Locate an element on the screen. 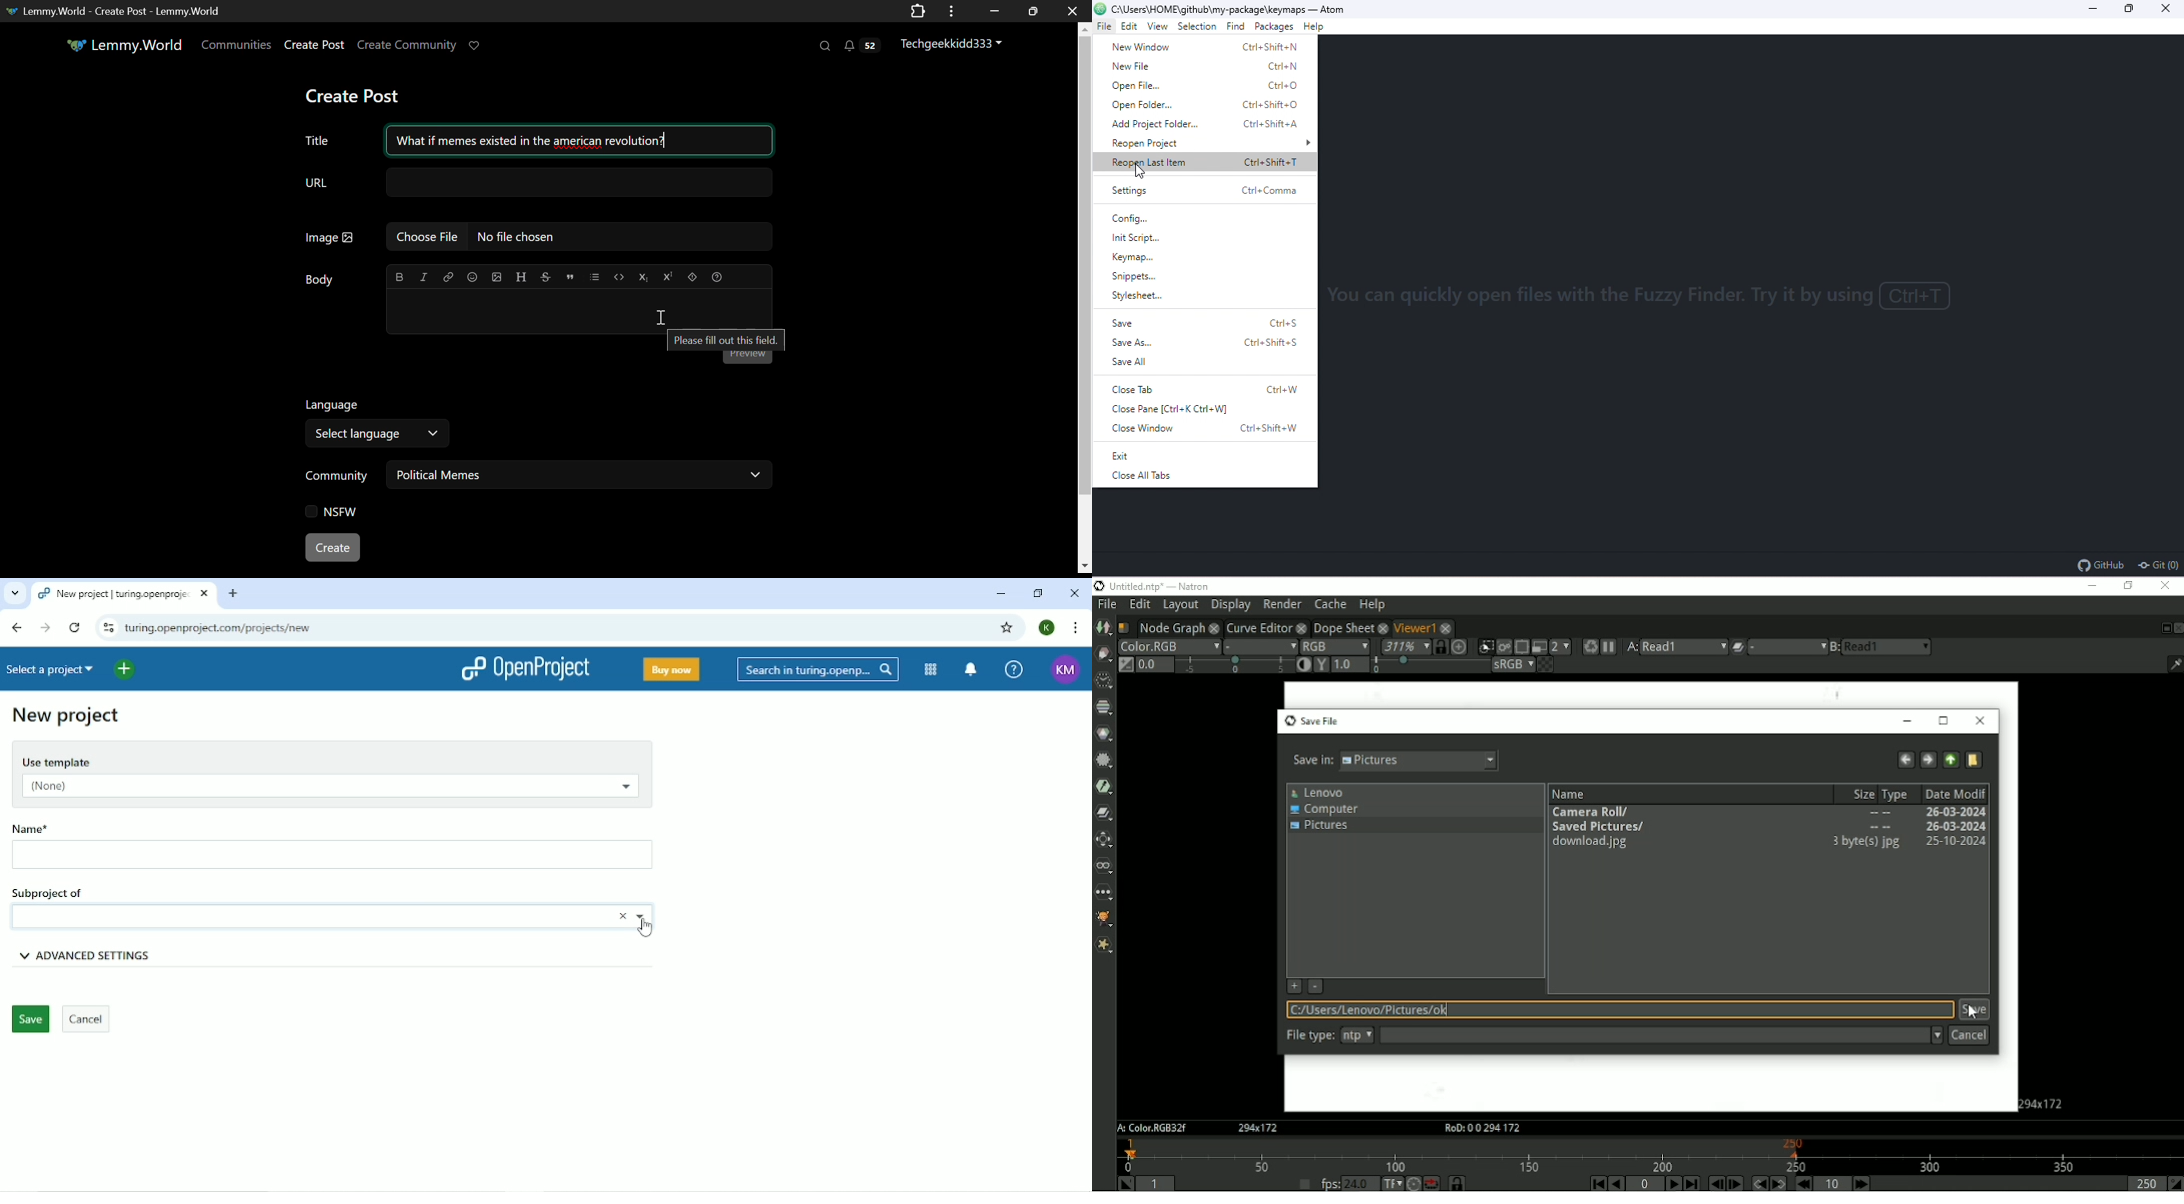  Lemmy.World - Create Post - Lemmy.World is located at coordinates (122, 11).